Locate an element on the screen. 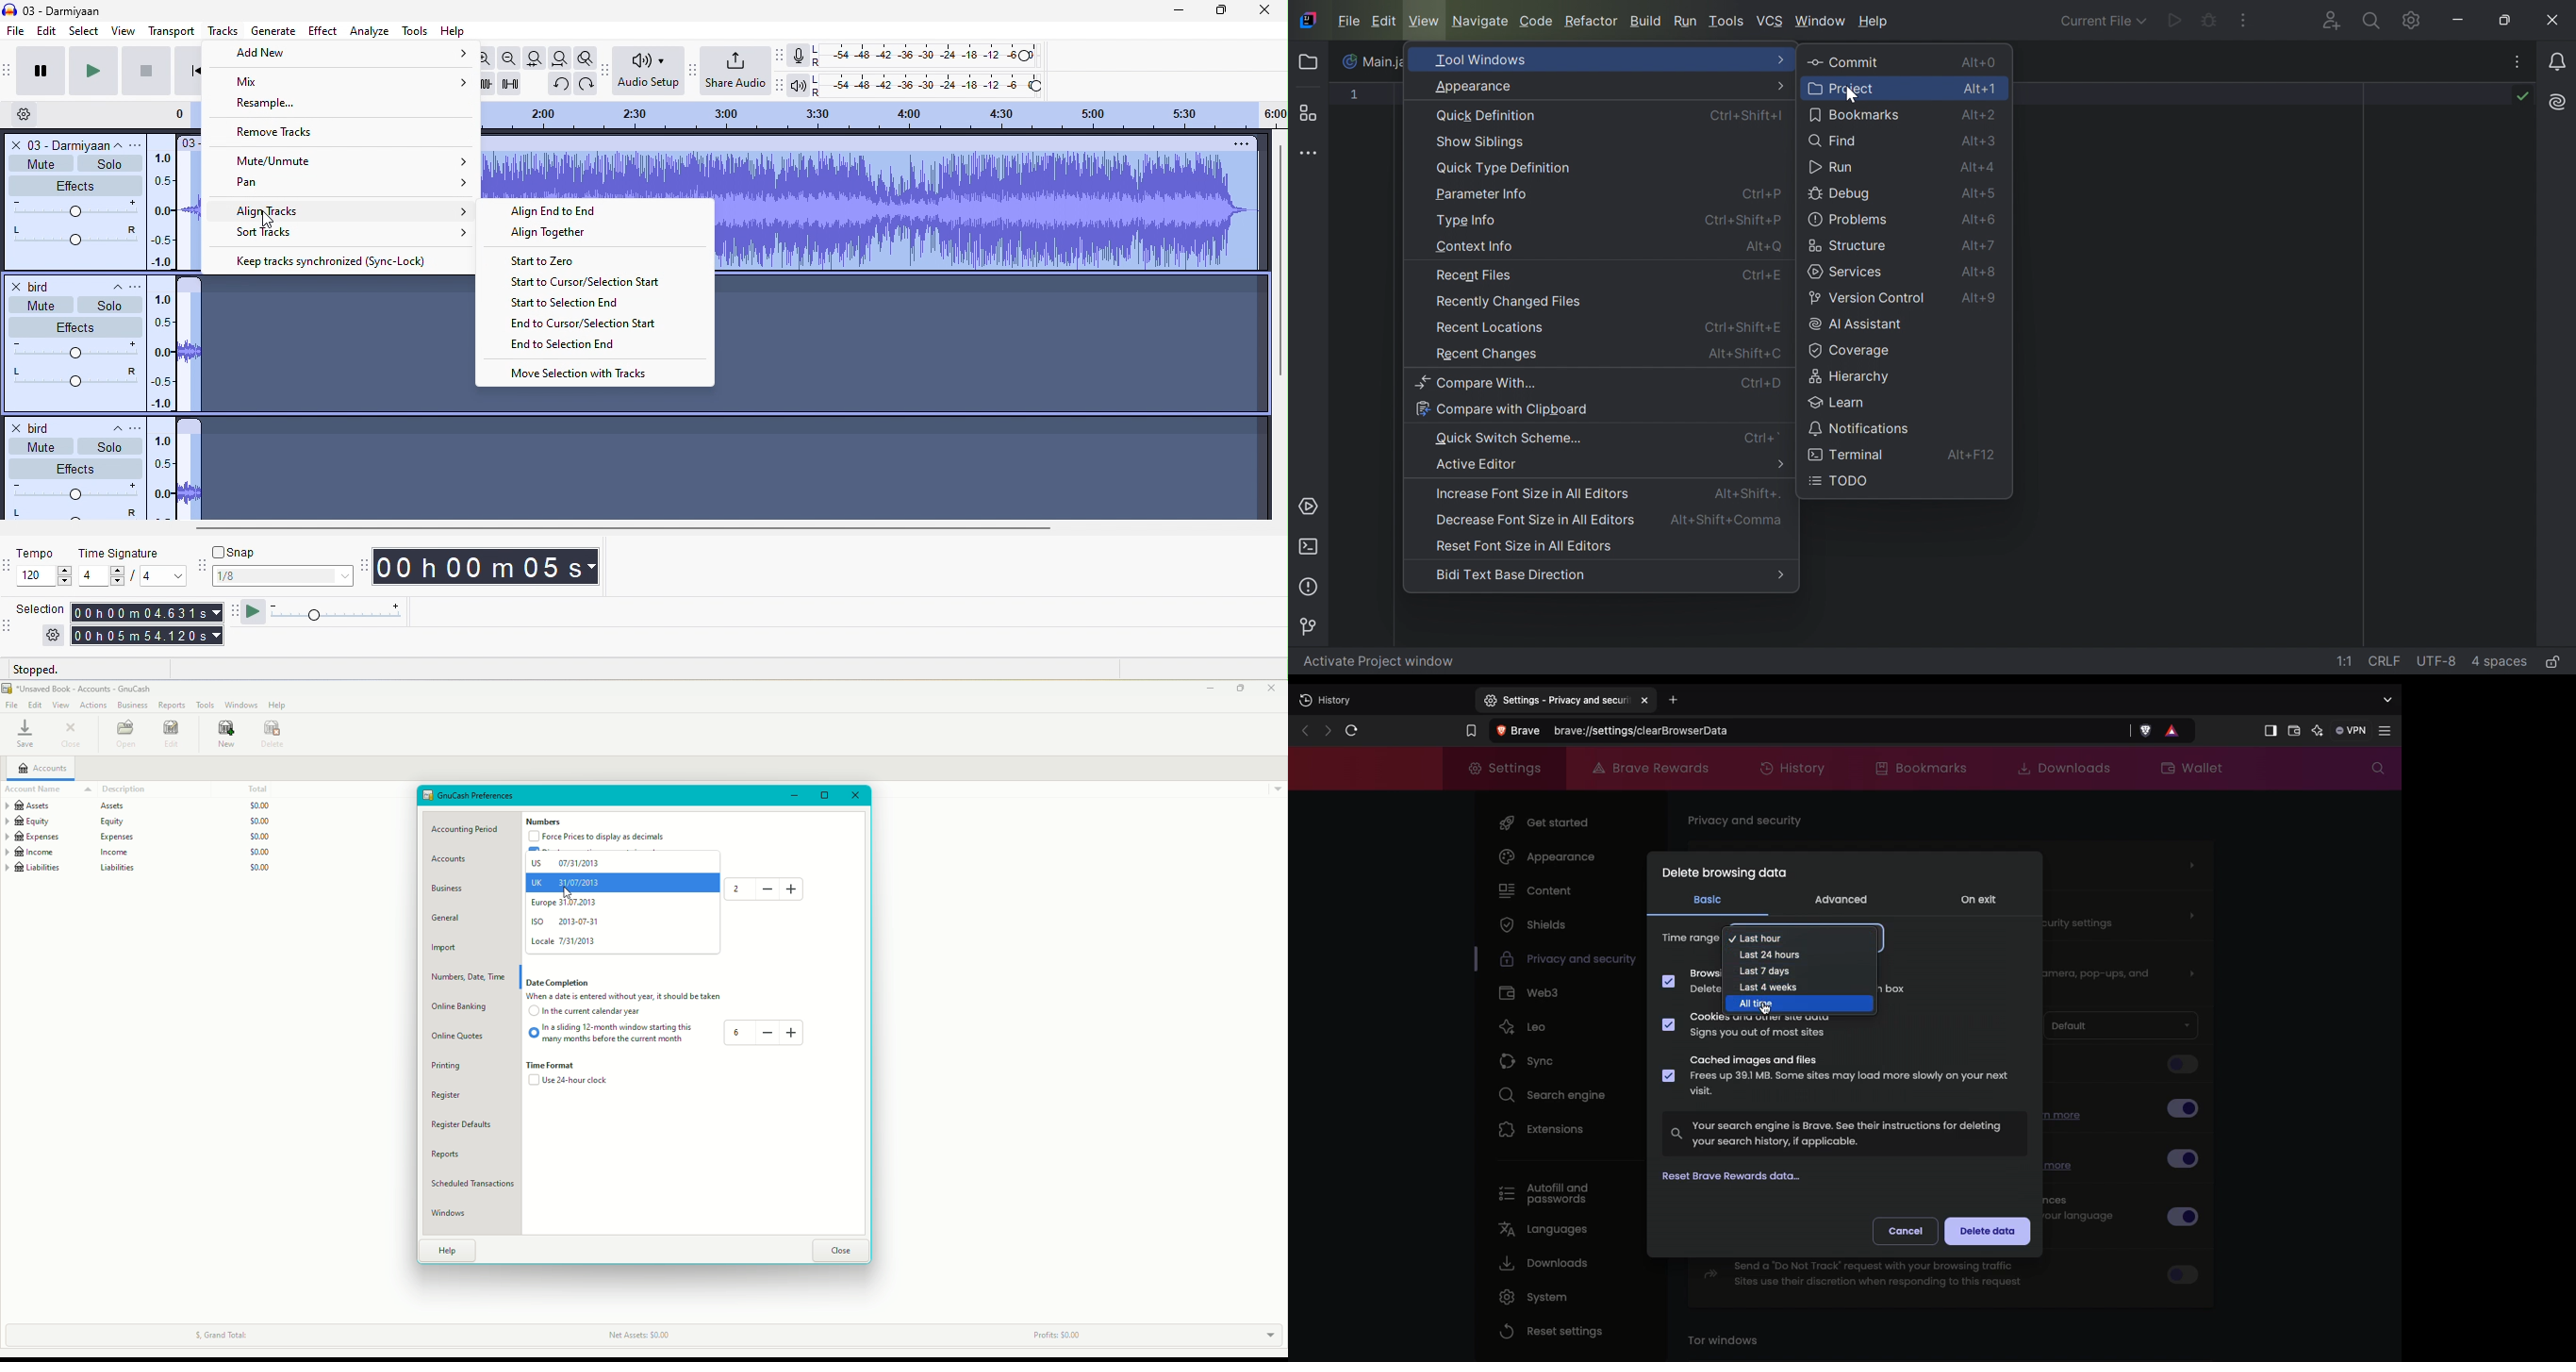 This screenshot has width=2576, height=1372. Help is located at coordinates (451, 1251).